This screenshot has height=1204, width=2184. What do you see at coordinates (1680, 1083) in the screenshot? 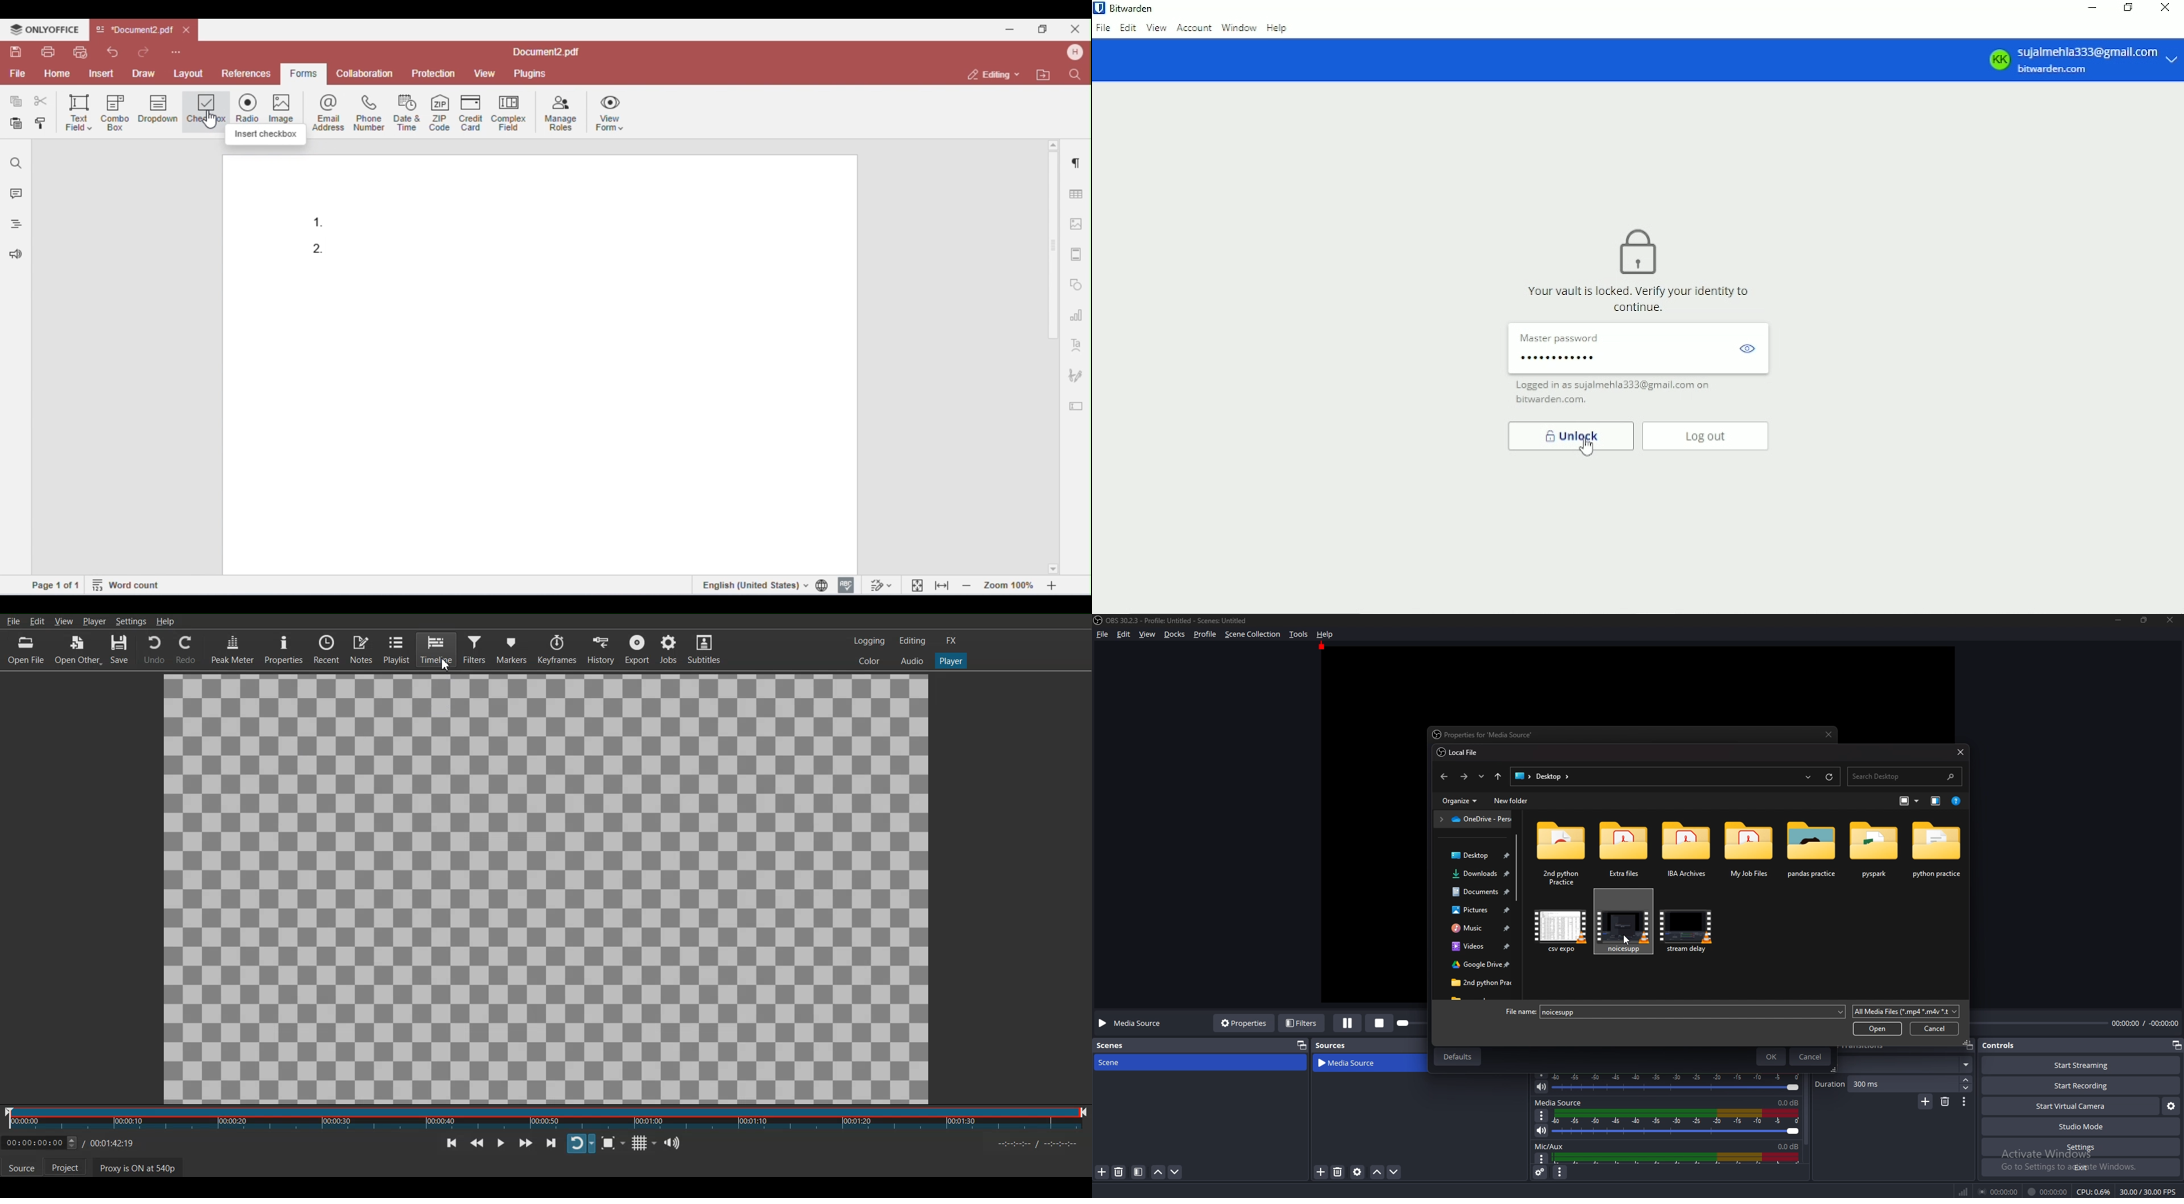
I see `Audio soundbar` at bounding box center [1680, 1083].